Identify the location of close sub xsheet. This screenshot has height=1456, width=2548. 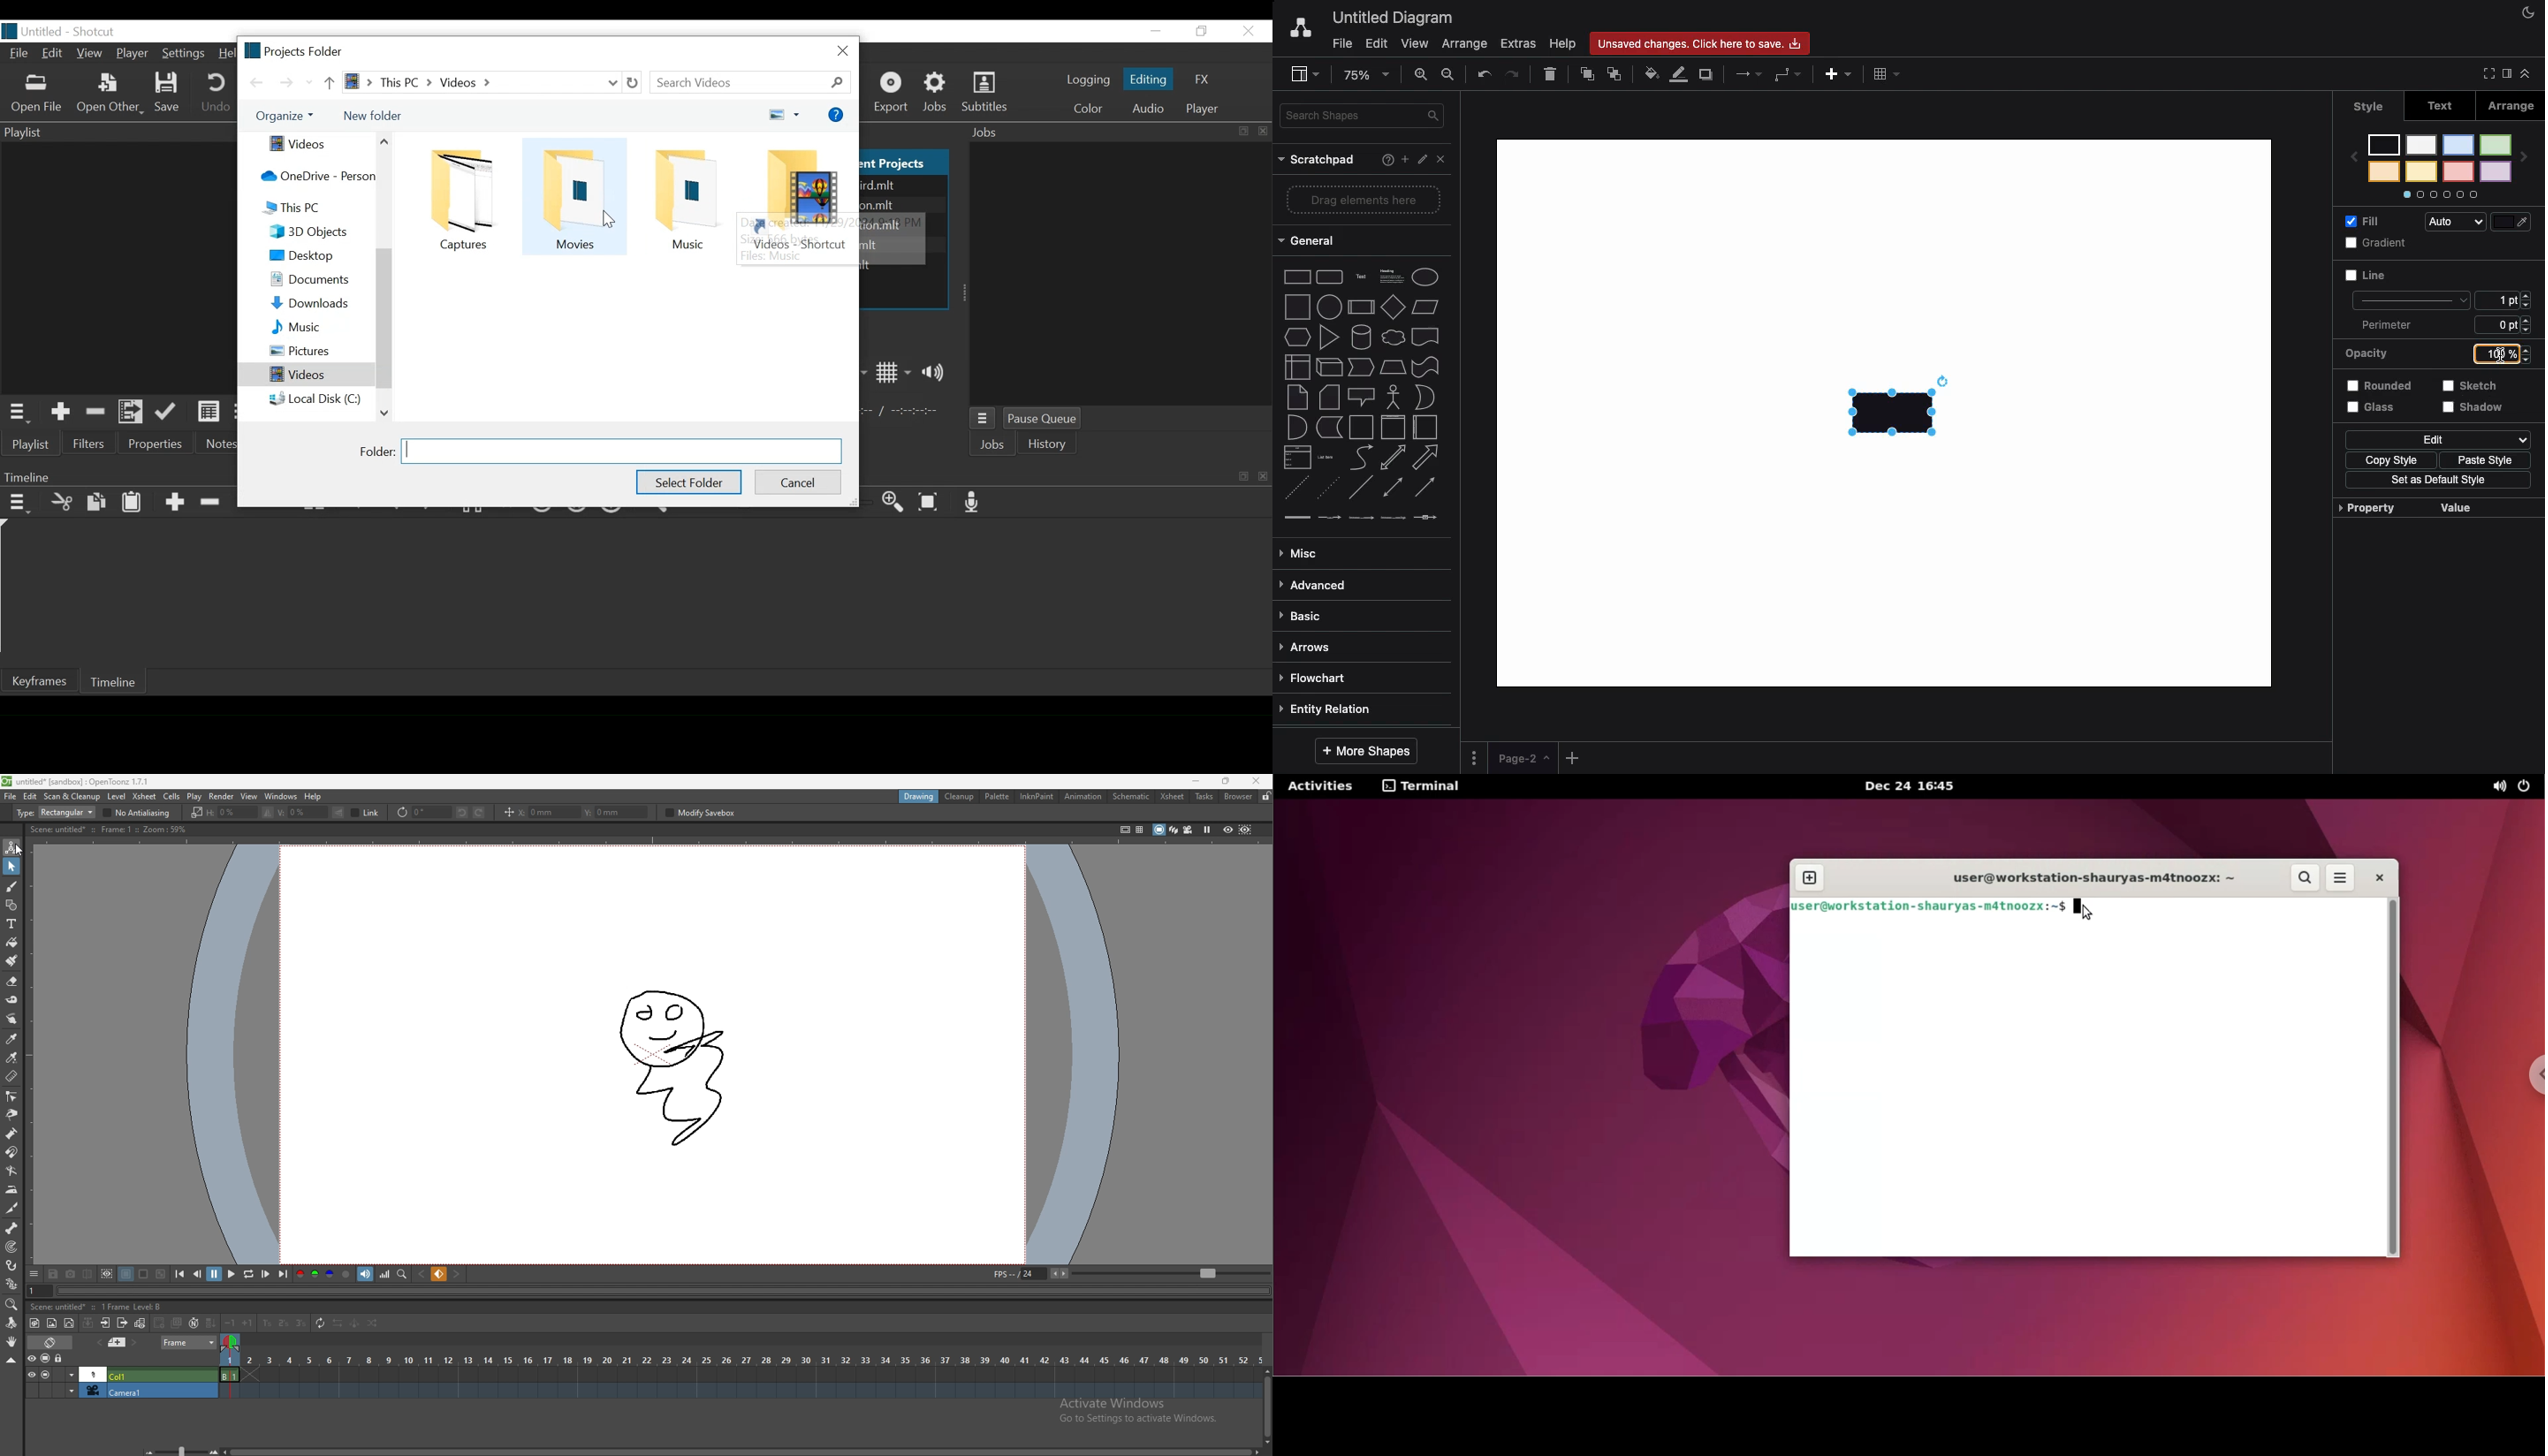
(122, 1323).